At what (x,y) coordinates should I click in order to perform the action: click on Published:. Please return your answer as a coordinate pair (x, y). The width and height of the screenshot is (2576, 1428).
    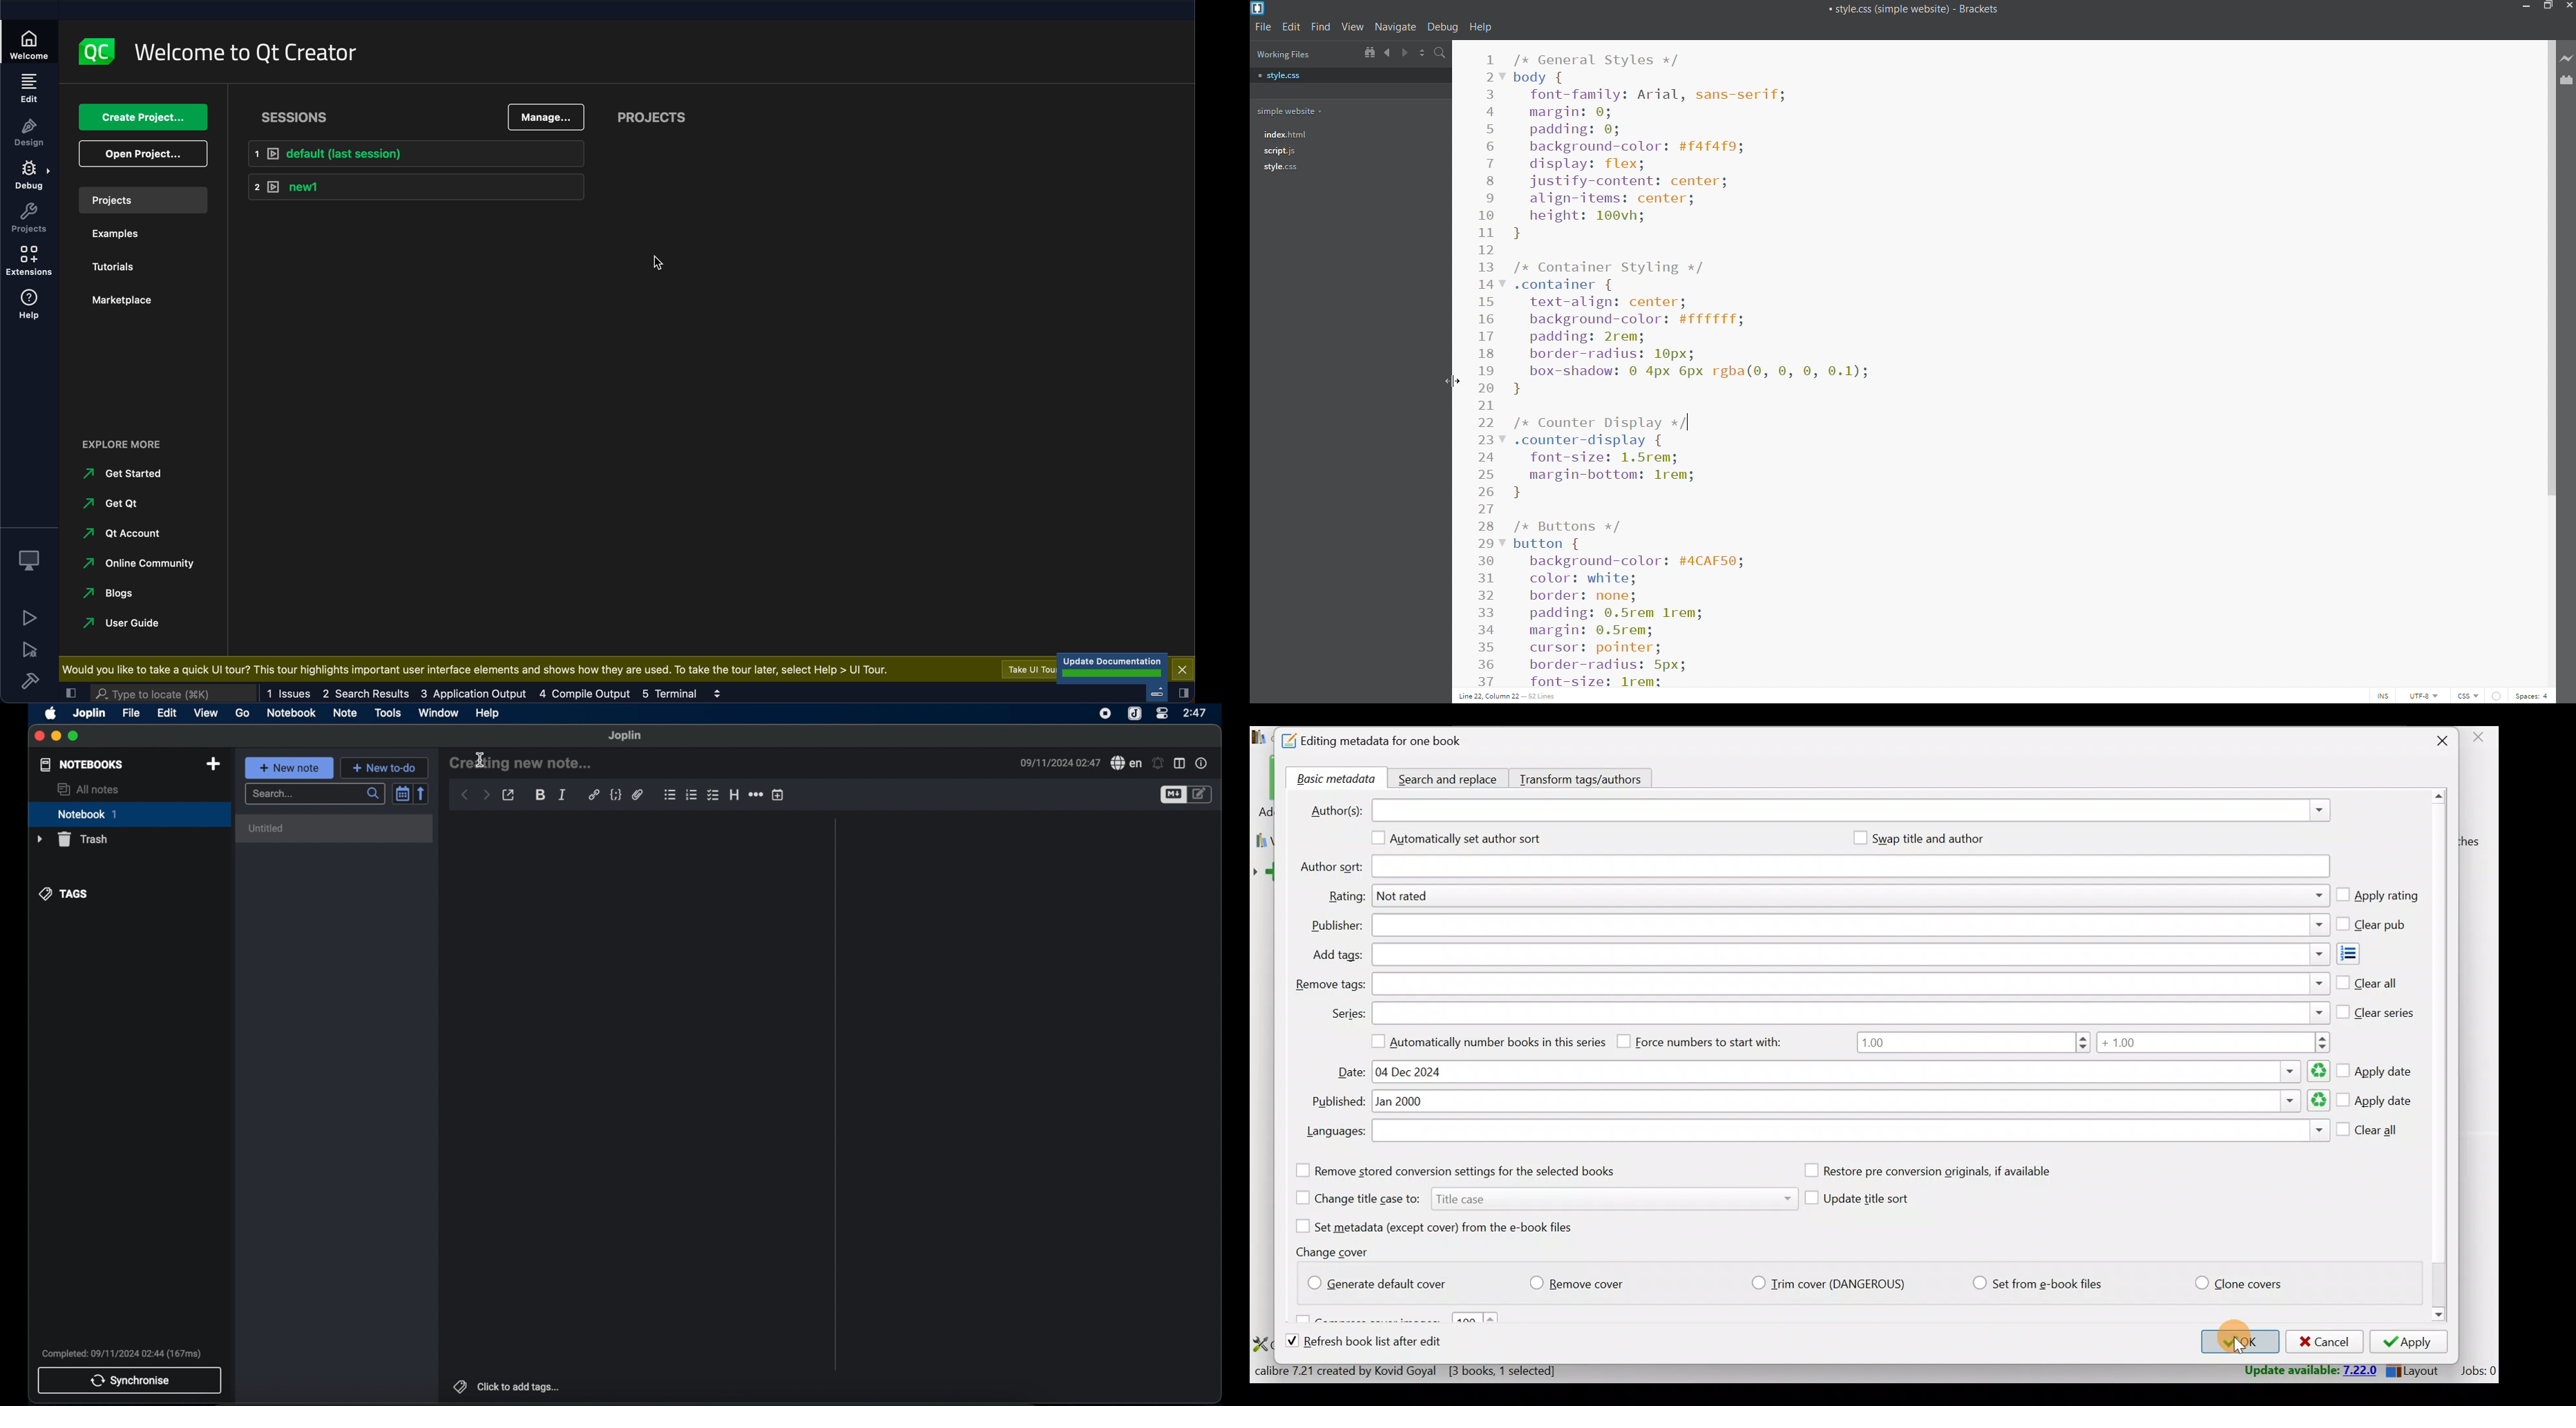
    Looking at the image, I should click on (1336, 1103).